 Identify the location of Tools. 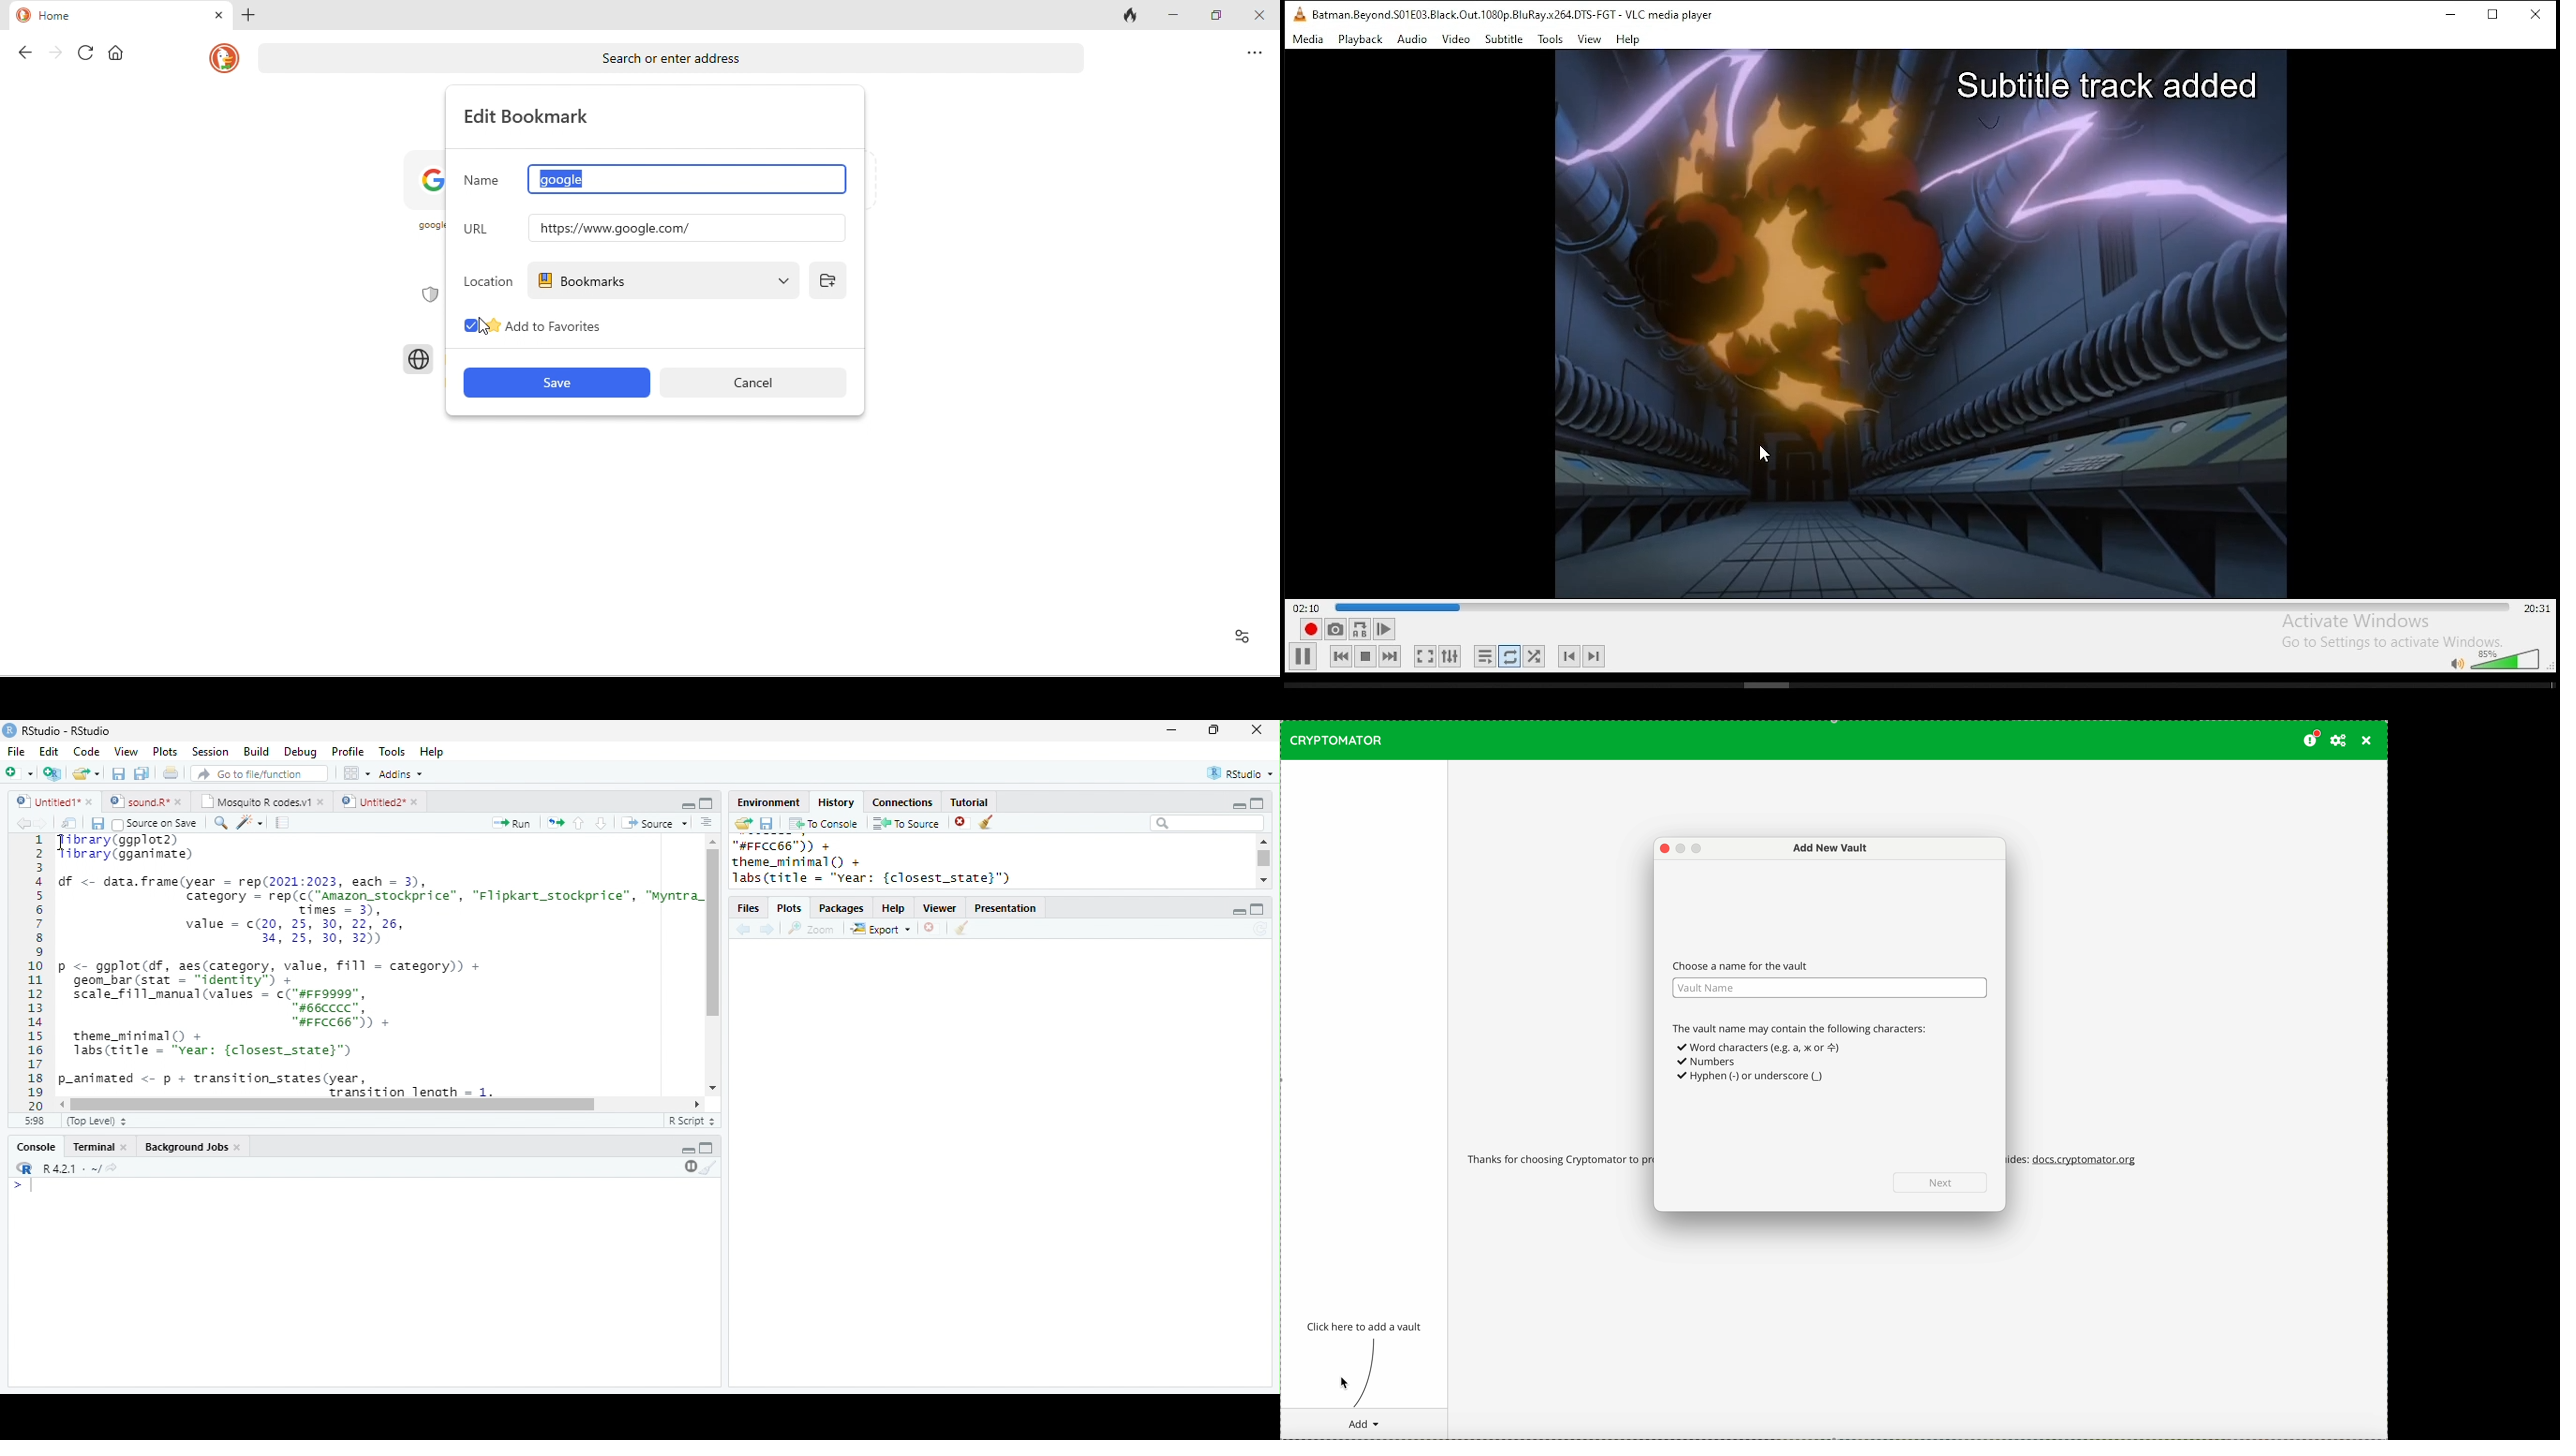
(392, 751).